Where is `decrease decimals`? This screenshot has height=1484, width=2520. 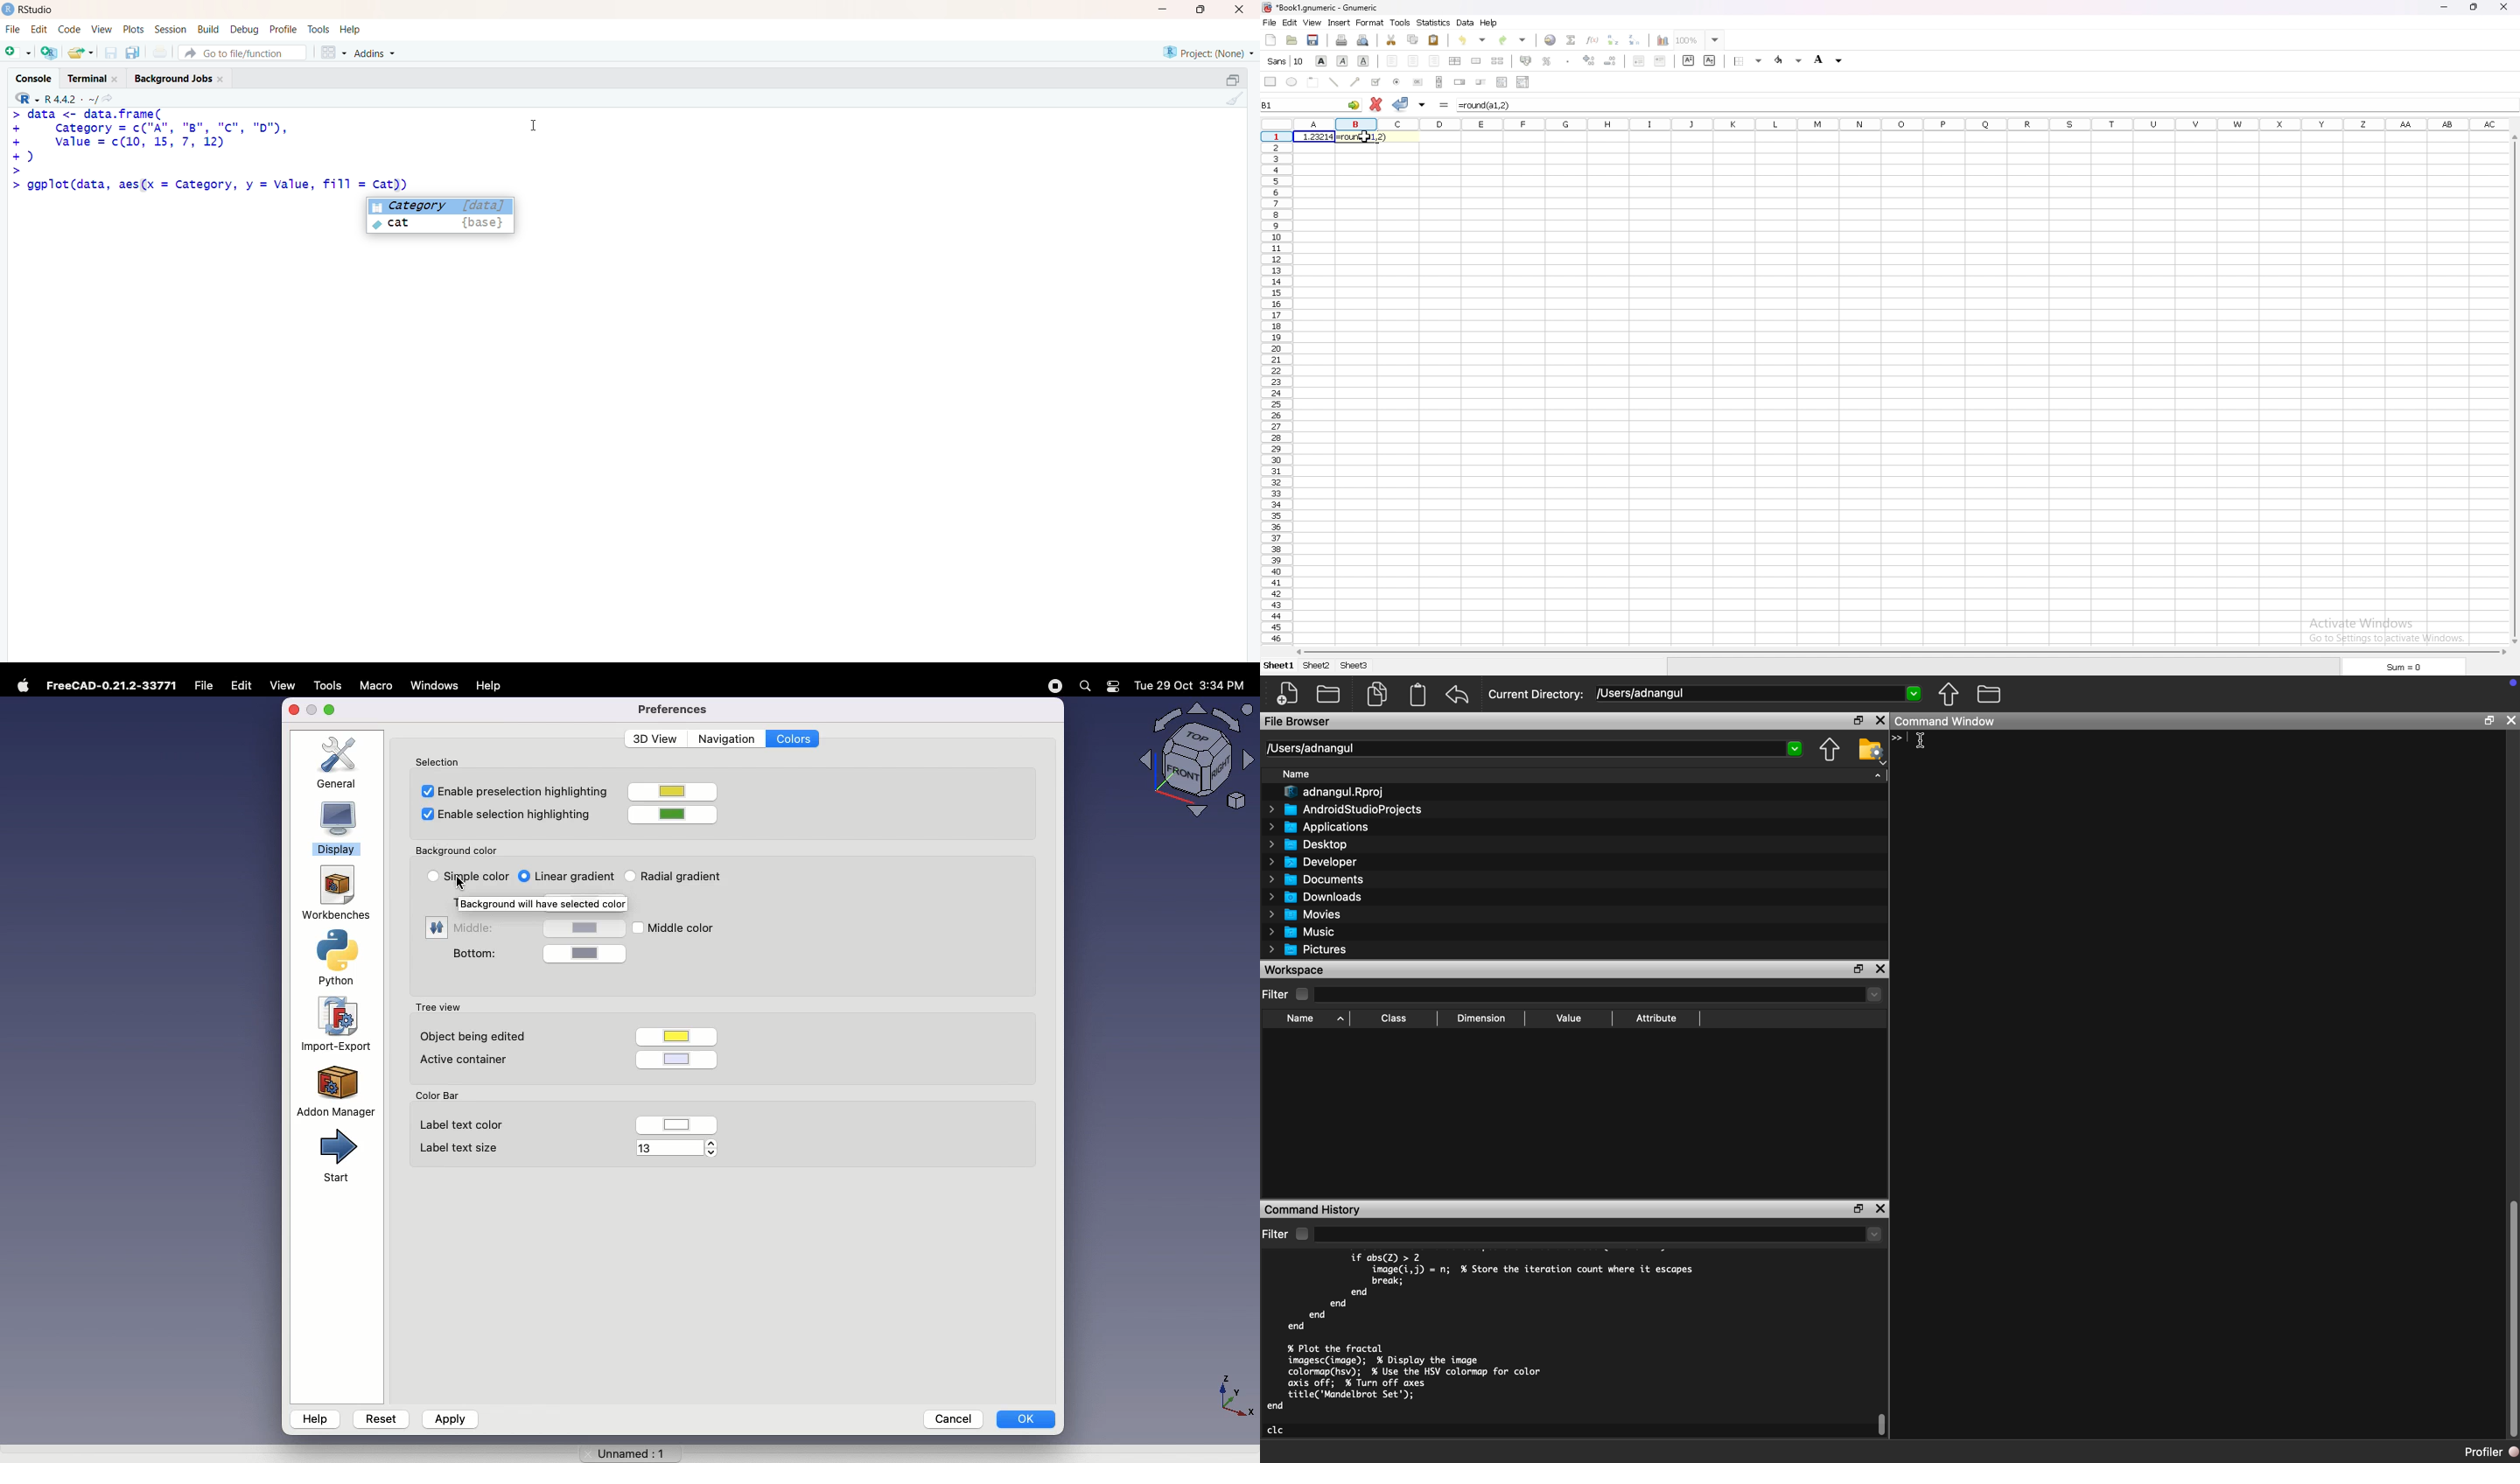 decrease decimals is located at coordinates (1610, 60).